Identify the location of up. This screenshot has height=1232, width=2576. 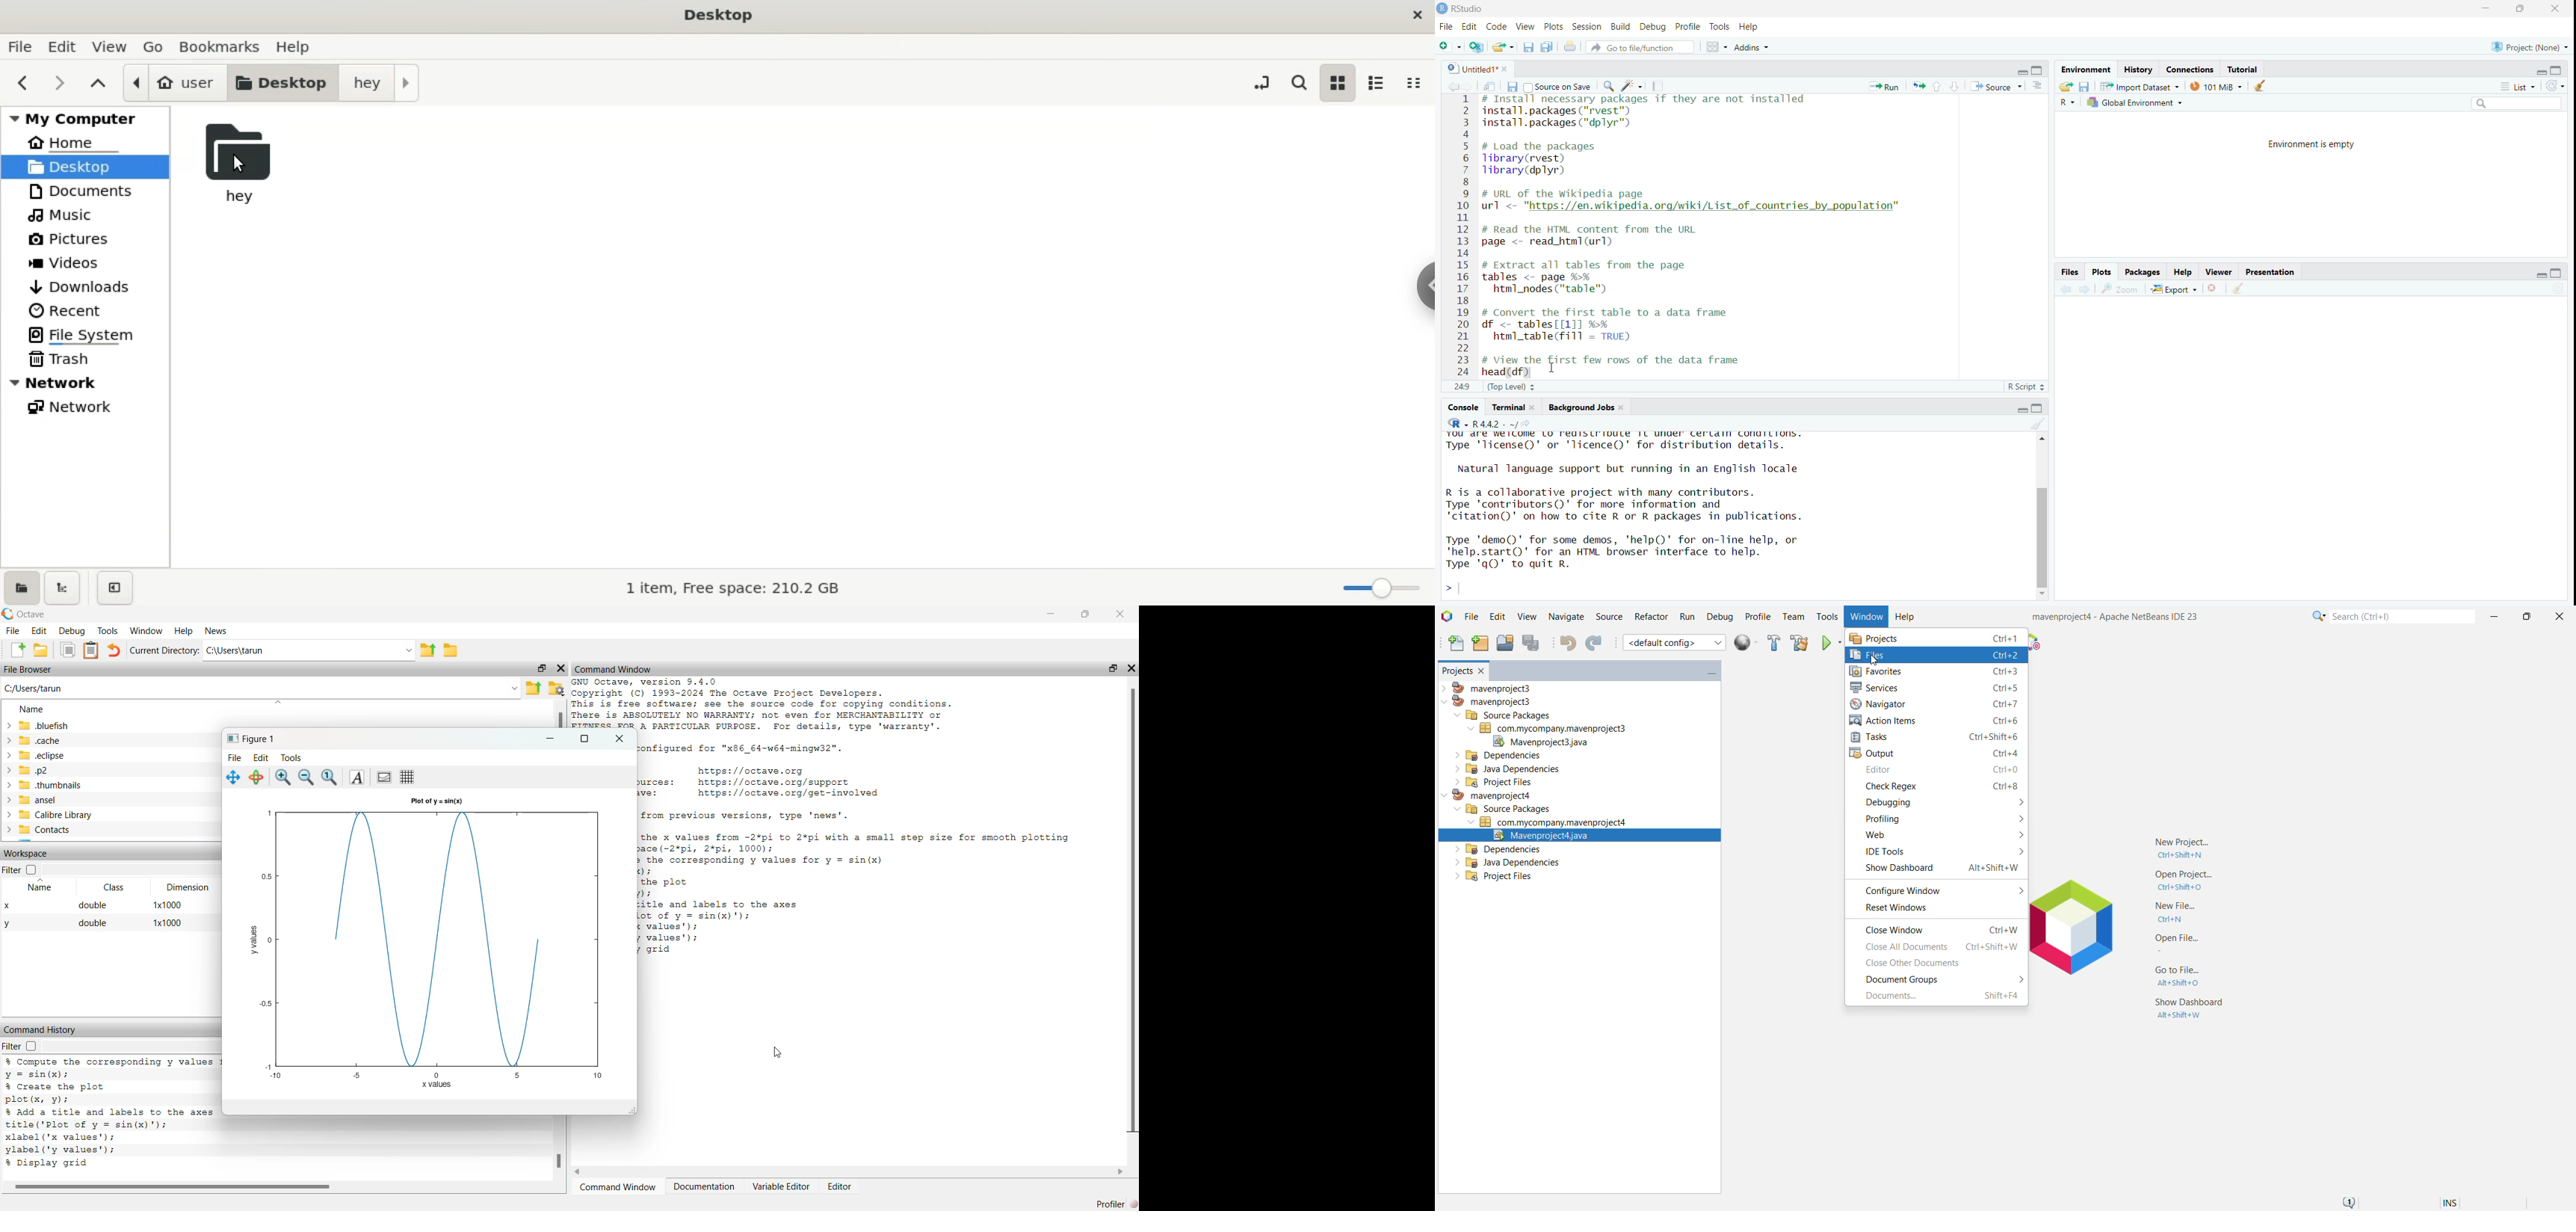
(1938, 87).